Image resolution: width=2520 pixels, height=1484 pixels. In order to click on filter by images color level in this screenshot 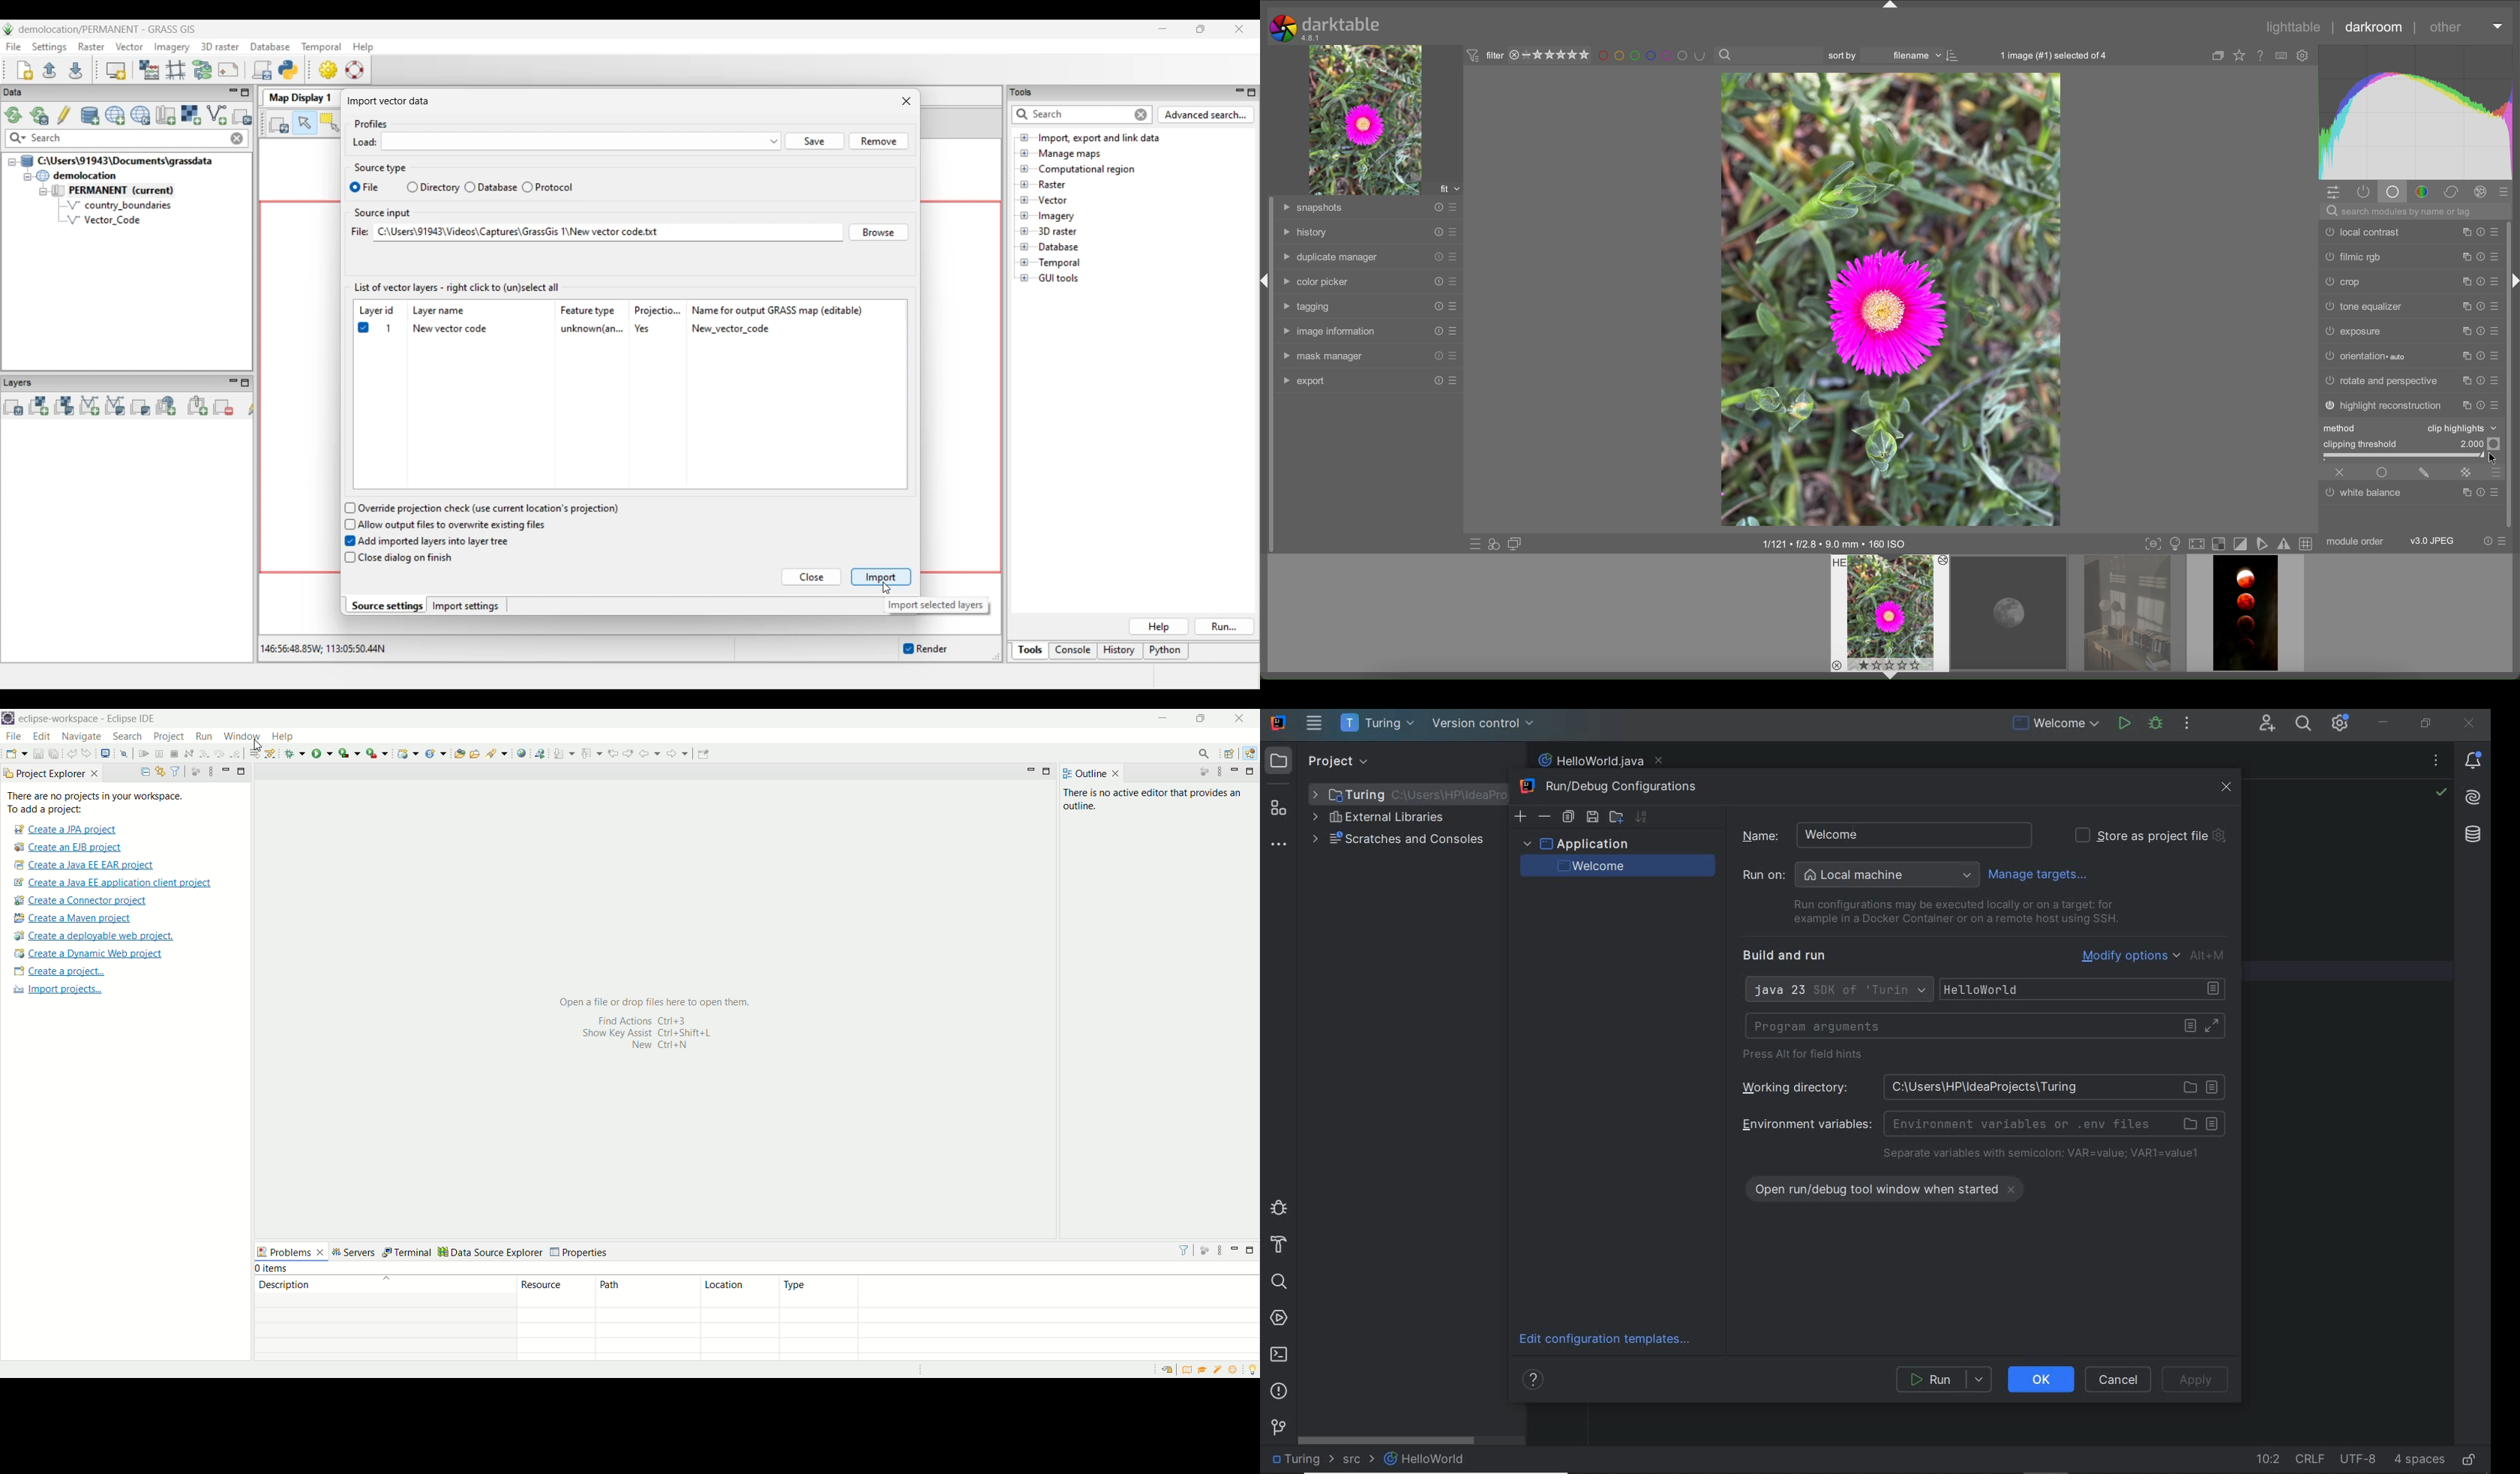, I will do `click(1653, 56)`.